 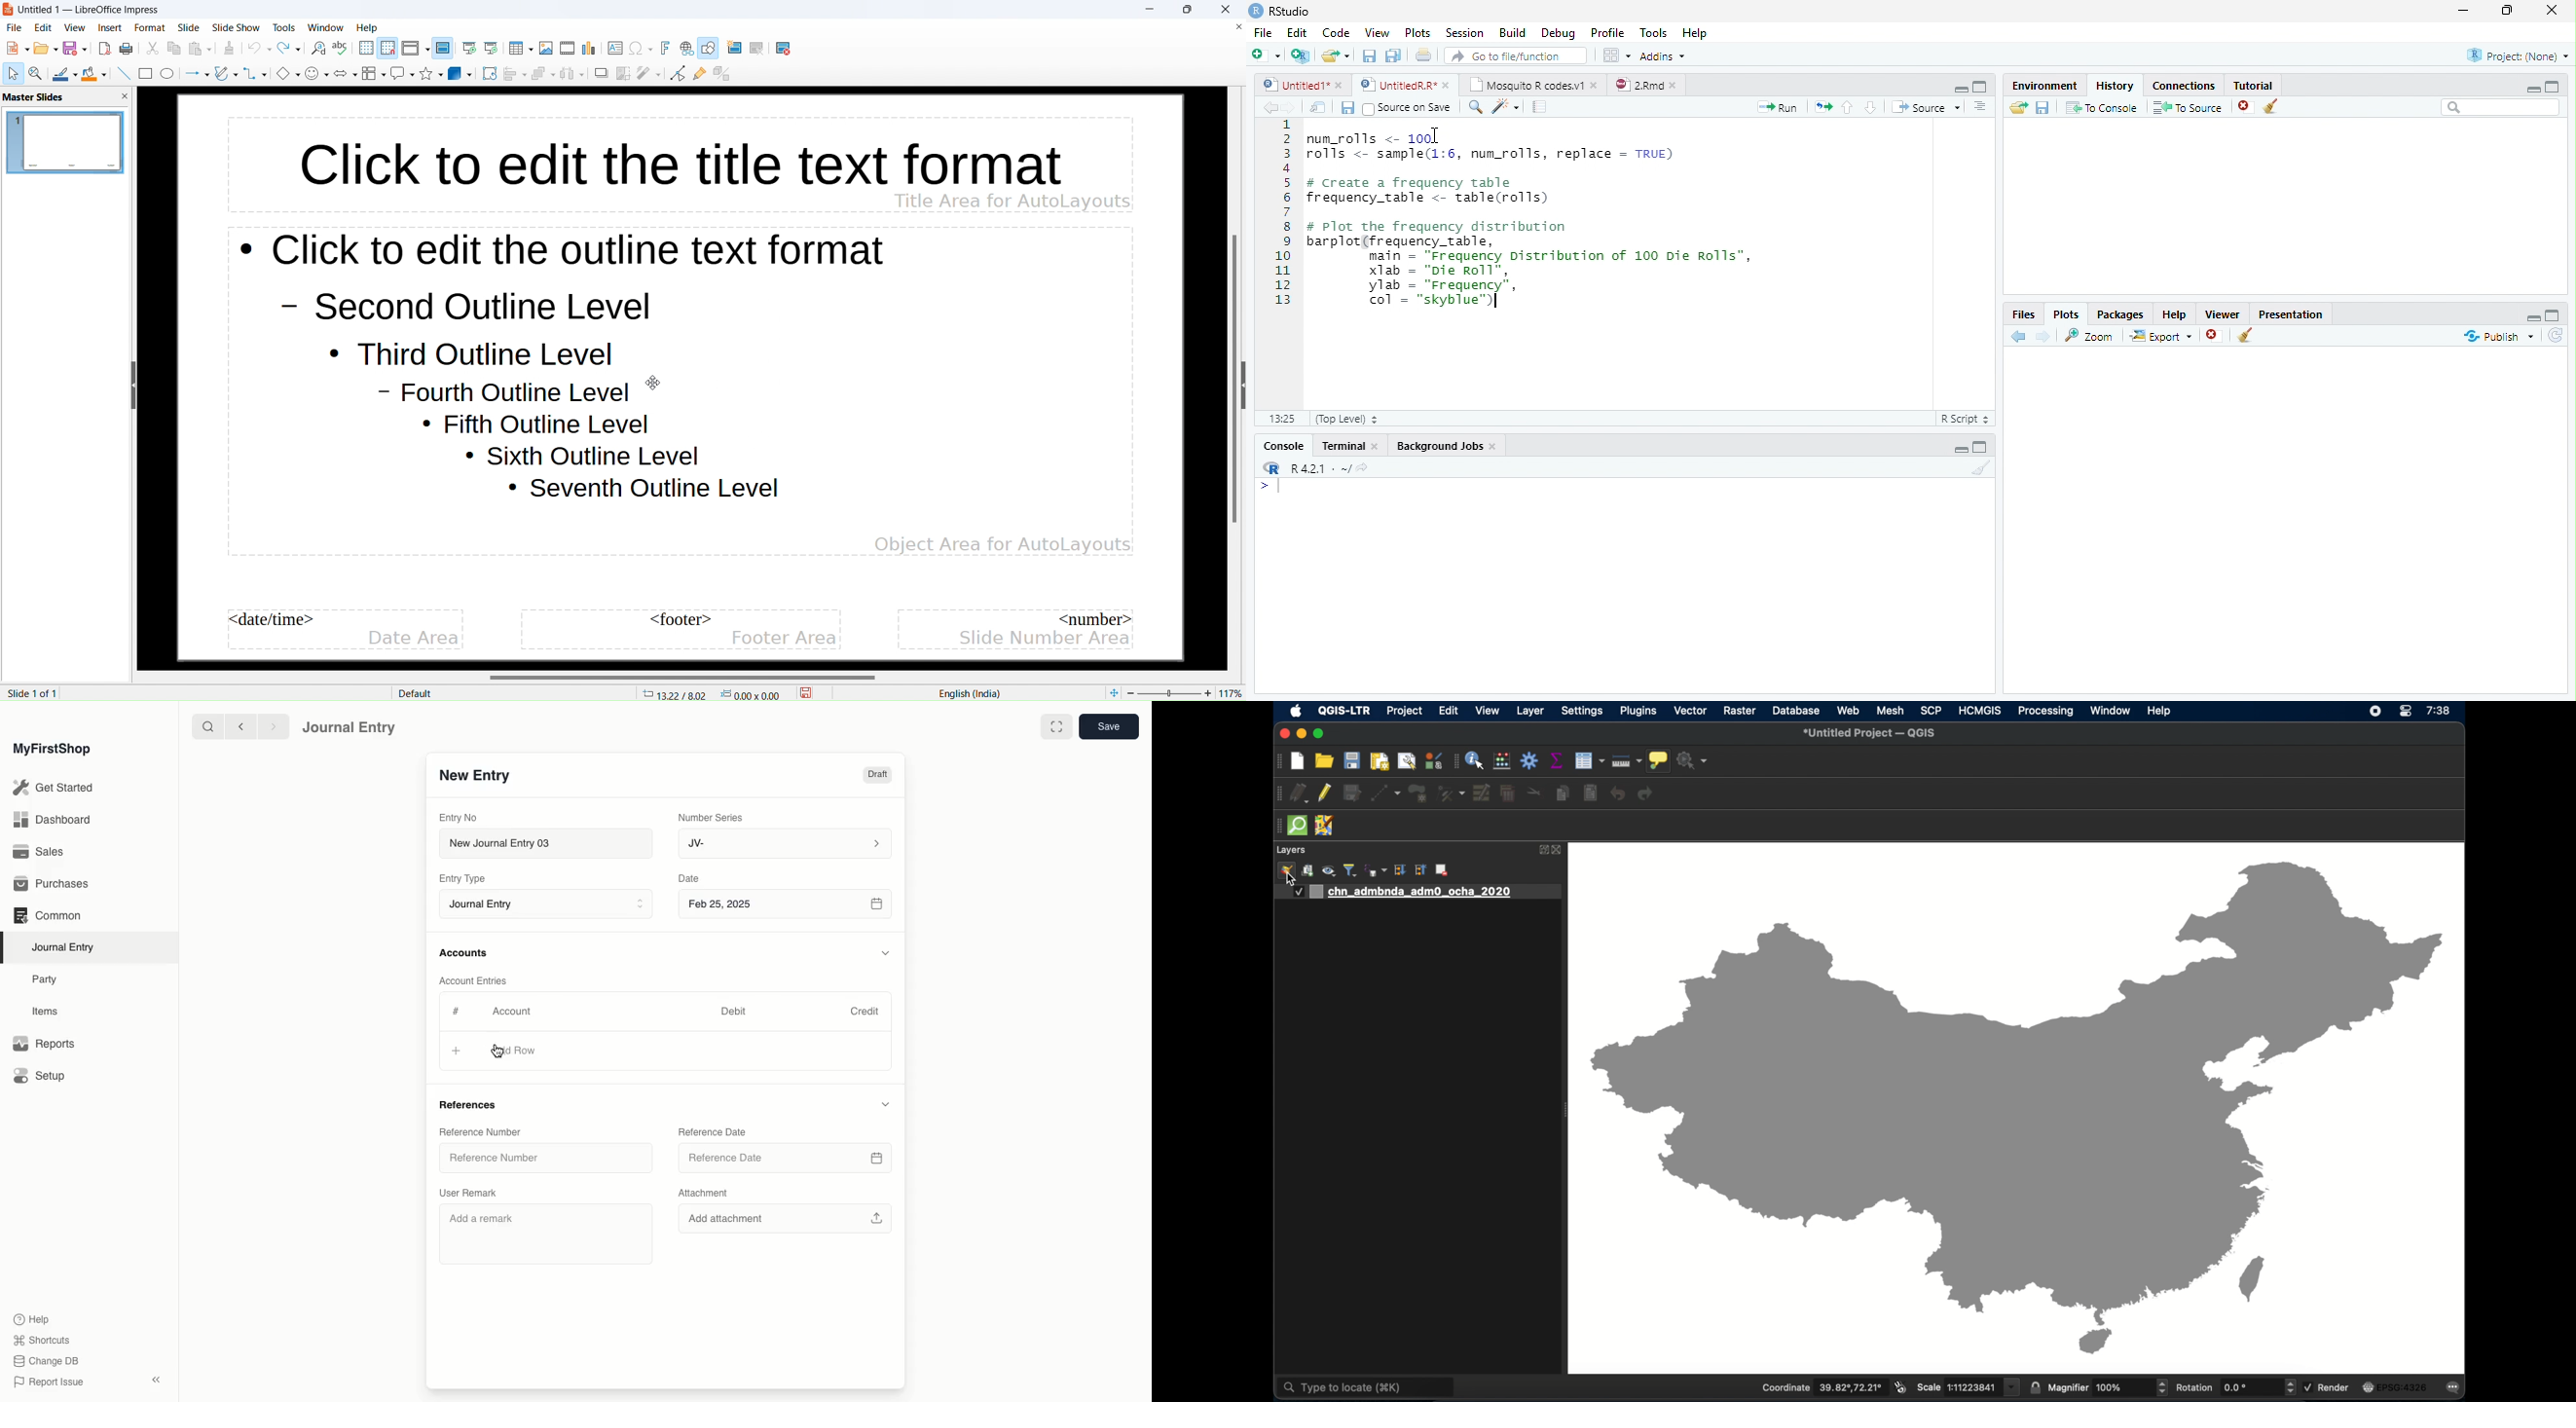 I want to click on maximize, so click(x=1319, y=734).